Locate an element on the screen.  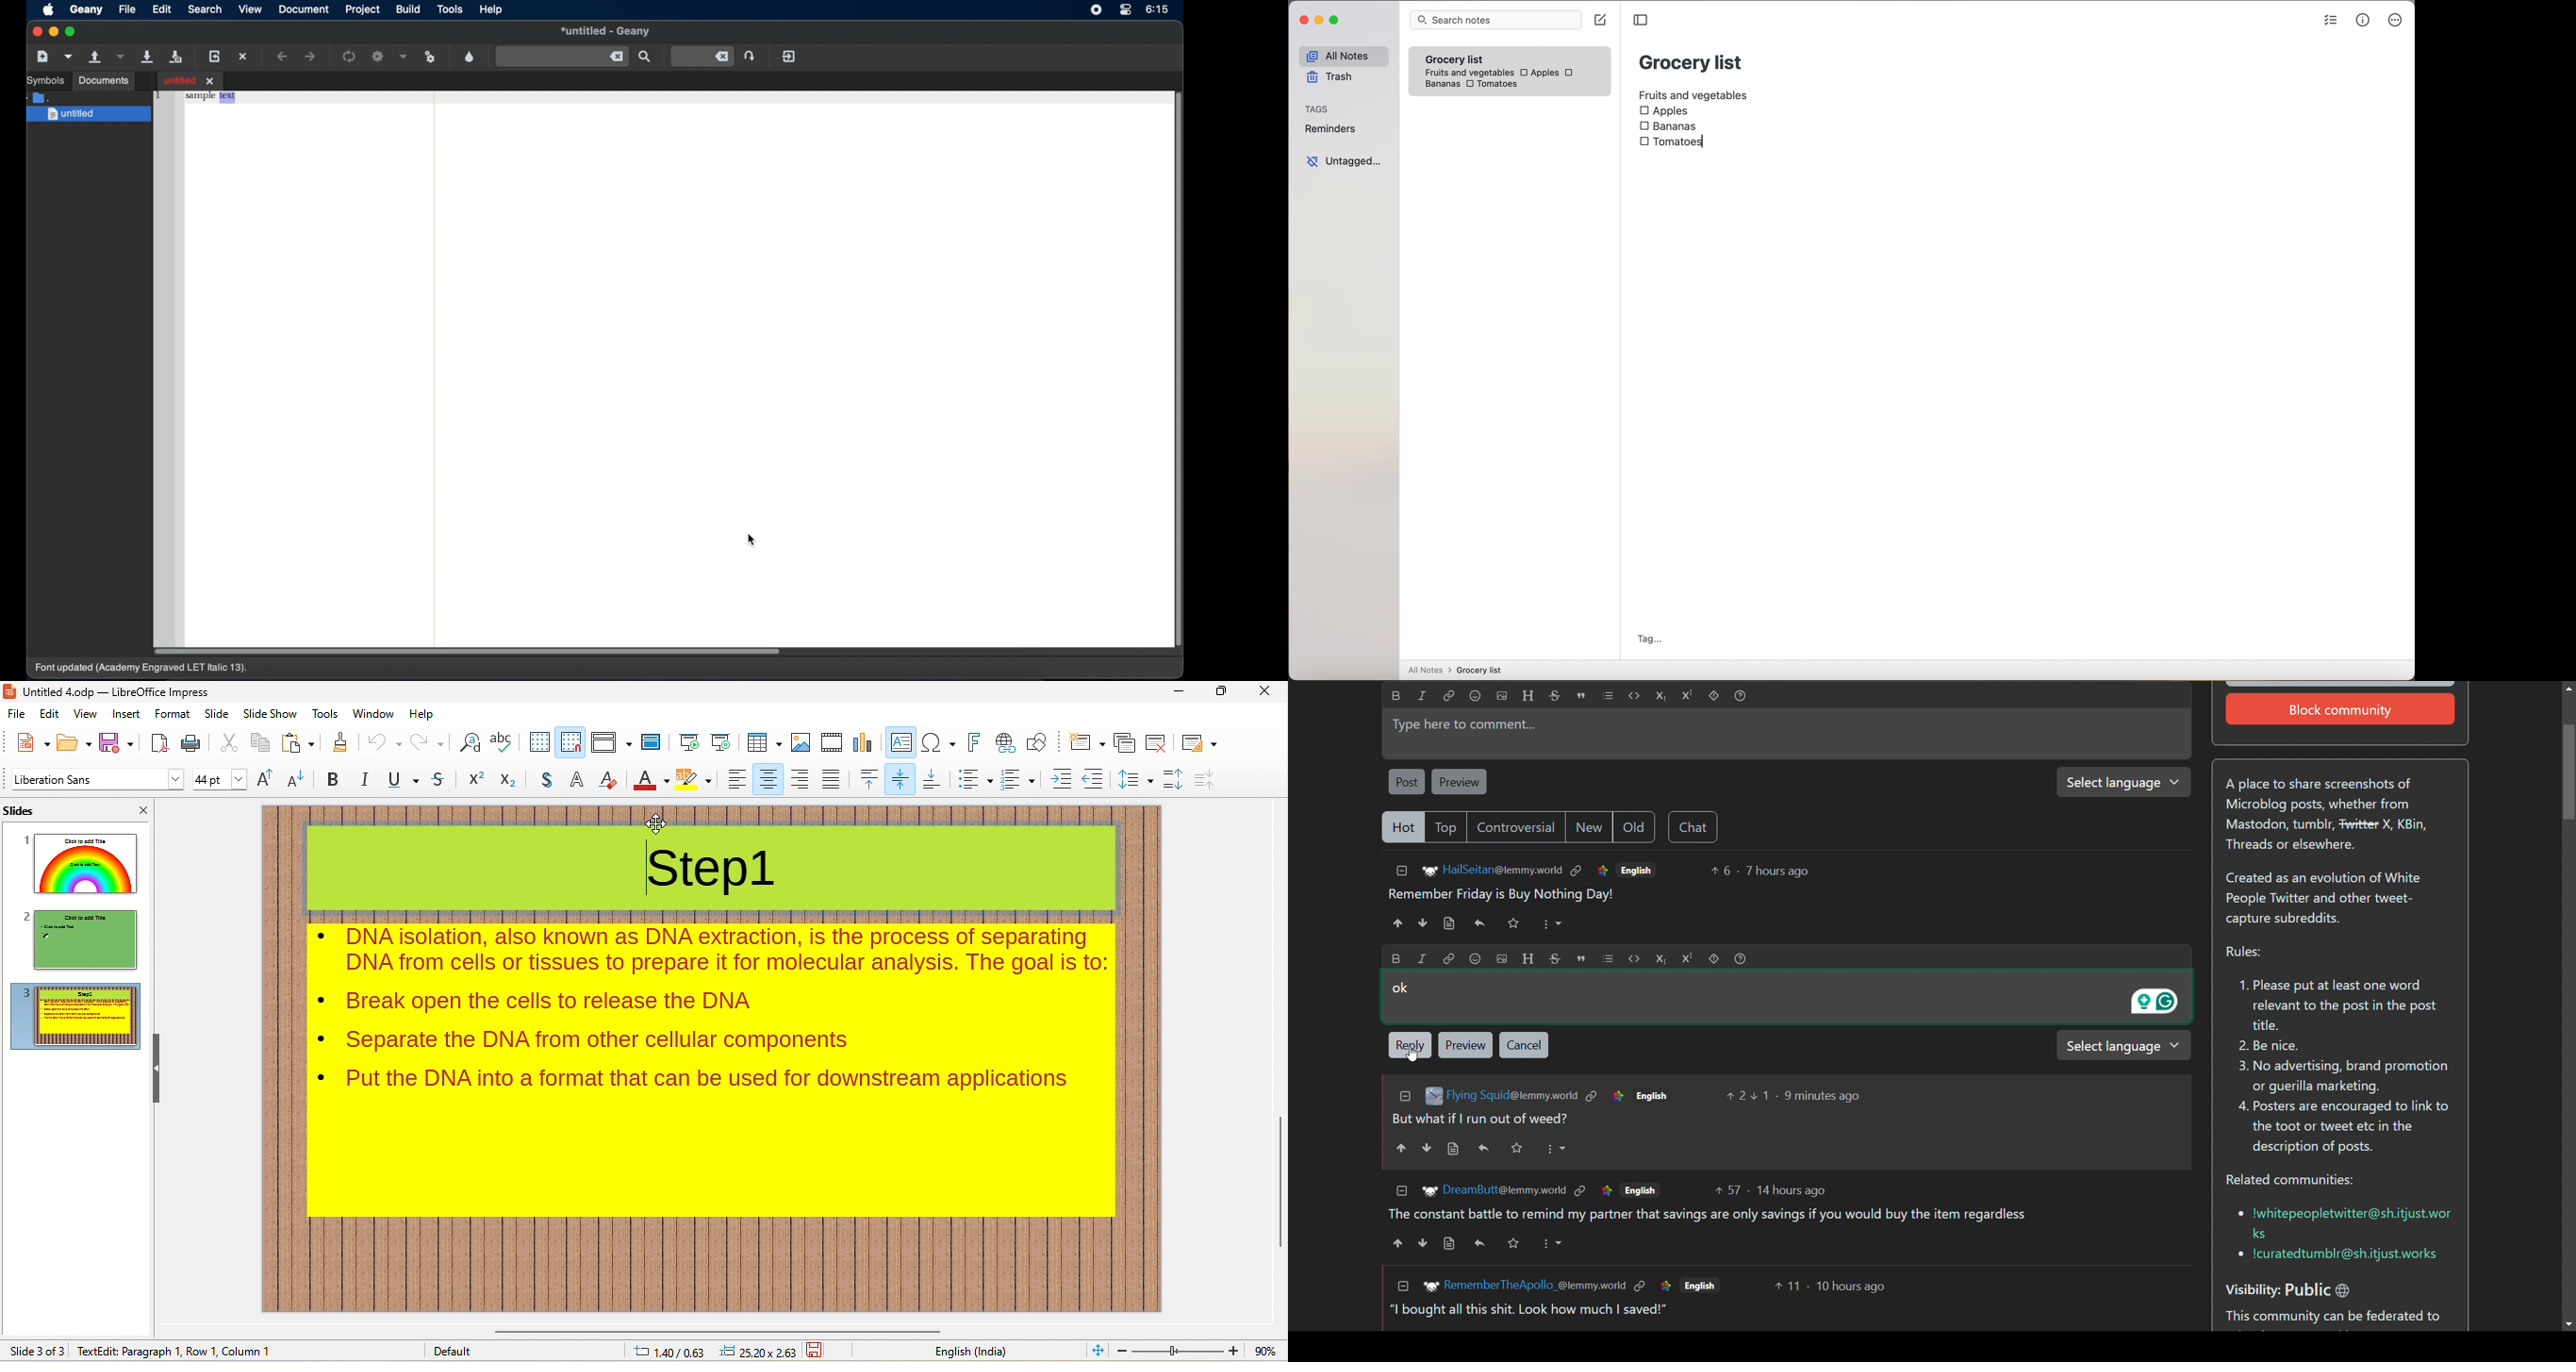
metrics is located at coordinates (2363, 21).